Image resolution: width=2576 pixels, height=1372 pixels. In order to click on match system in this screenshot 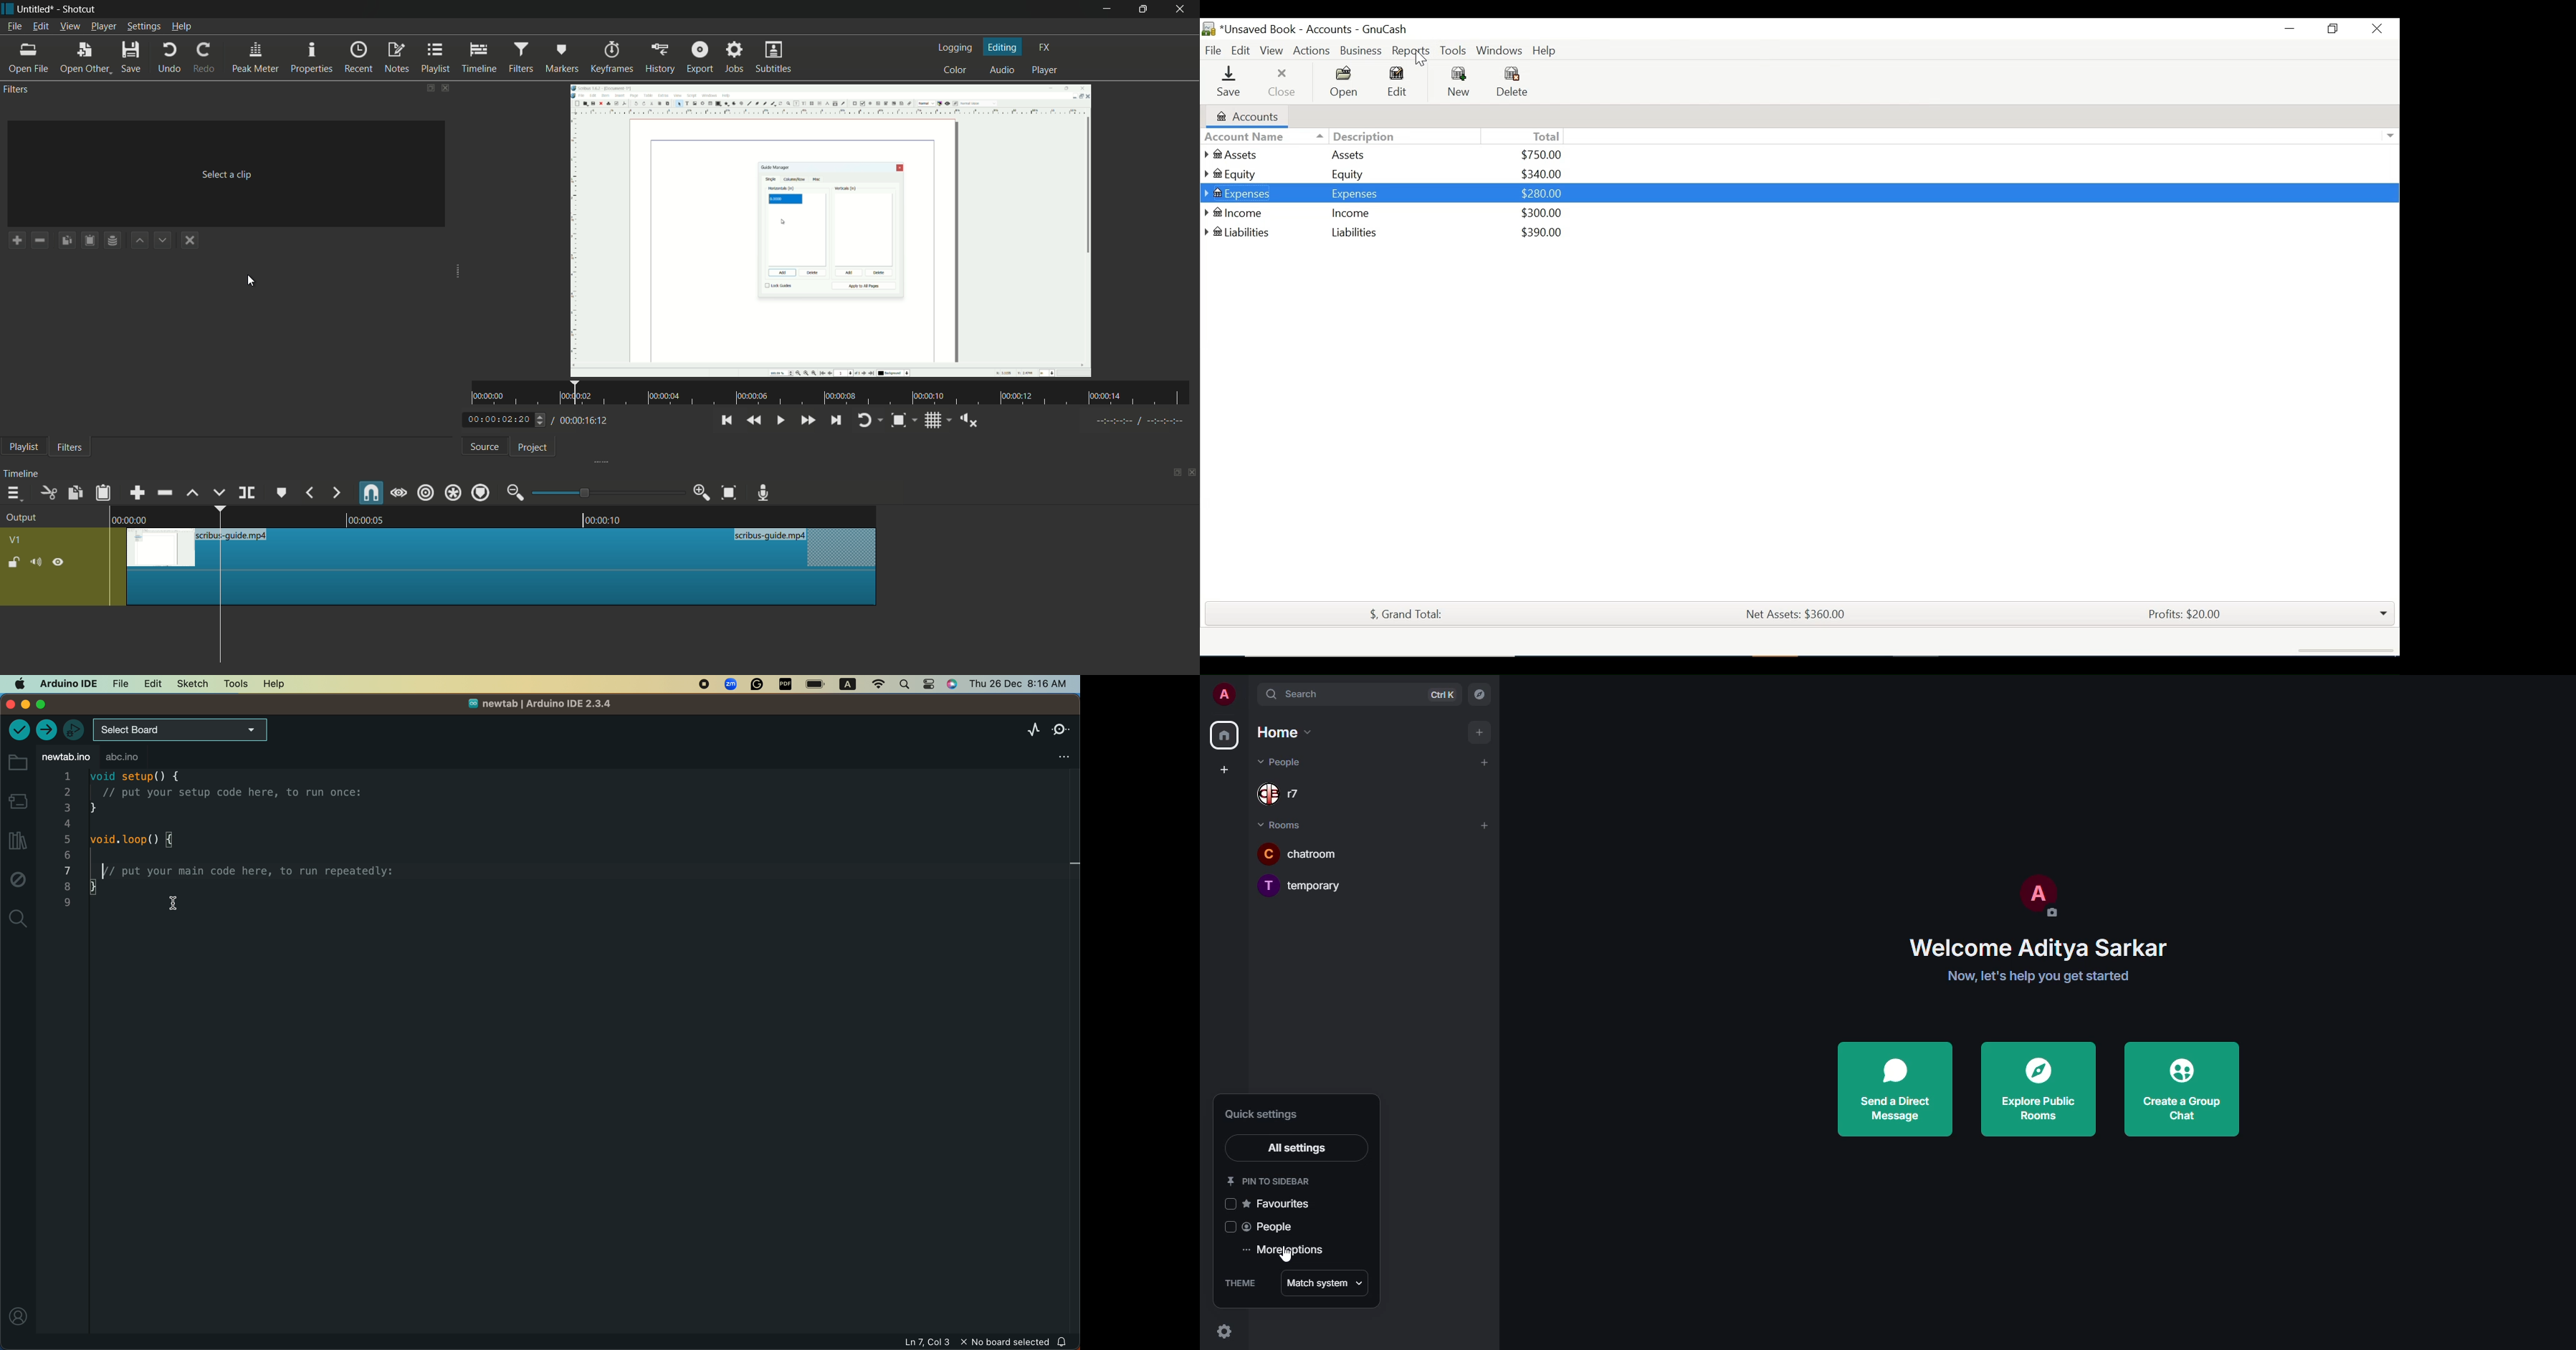, I will do `click(1323, 1283)`.